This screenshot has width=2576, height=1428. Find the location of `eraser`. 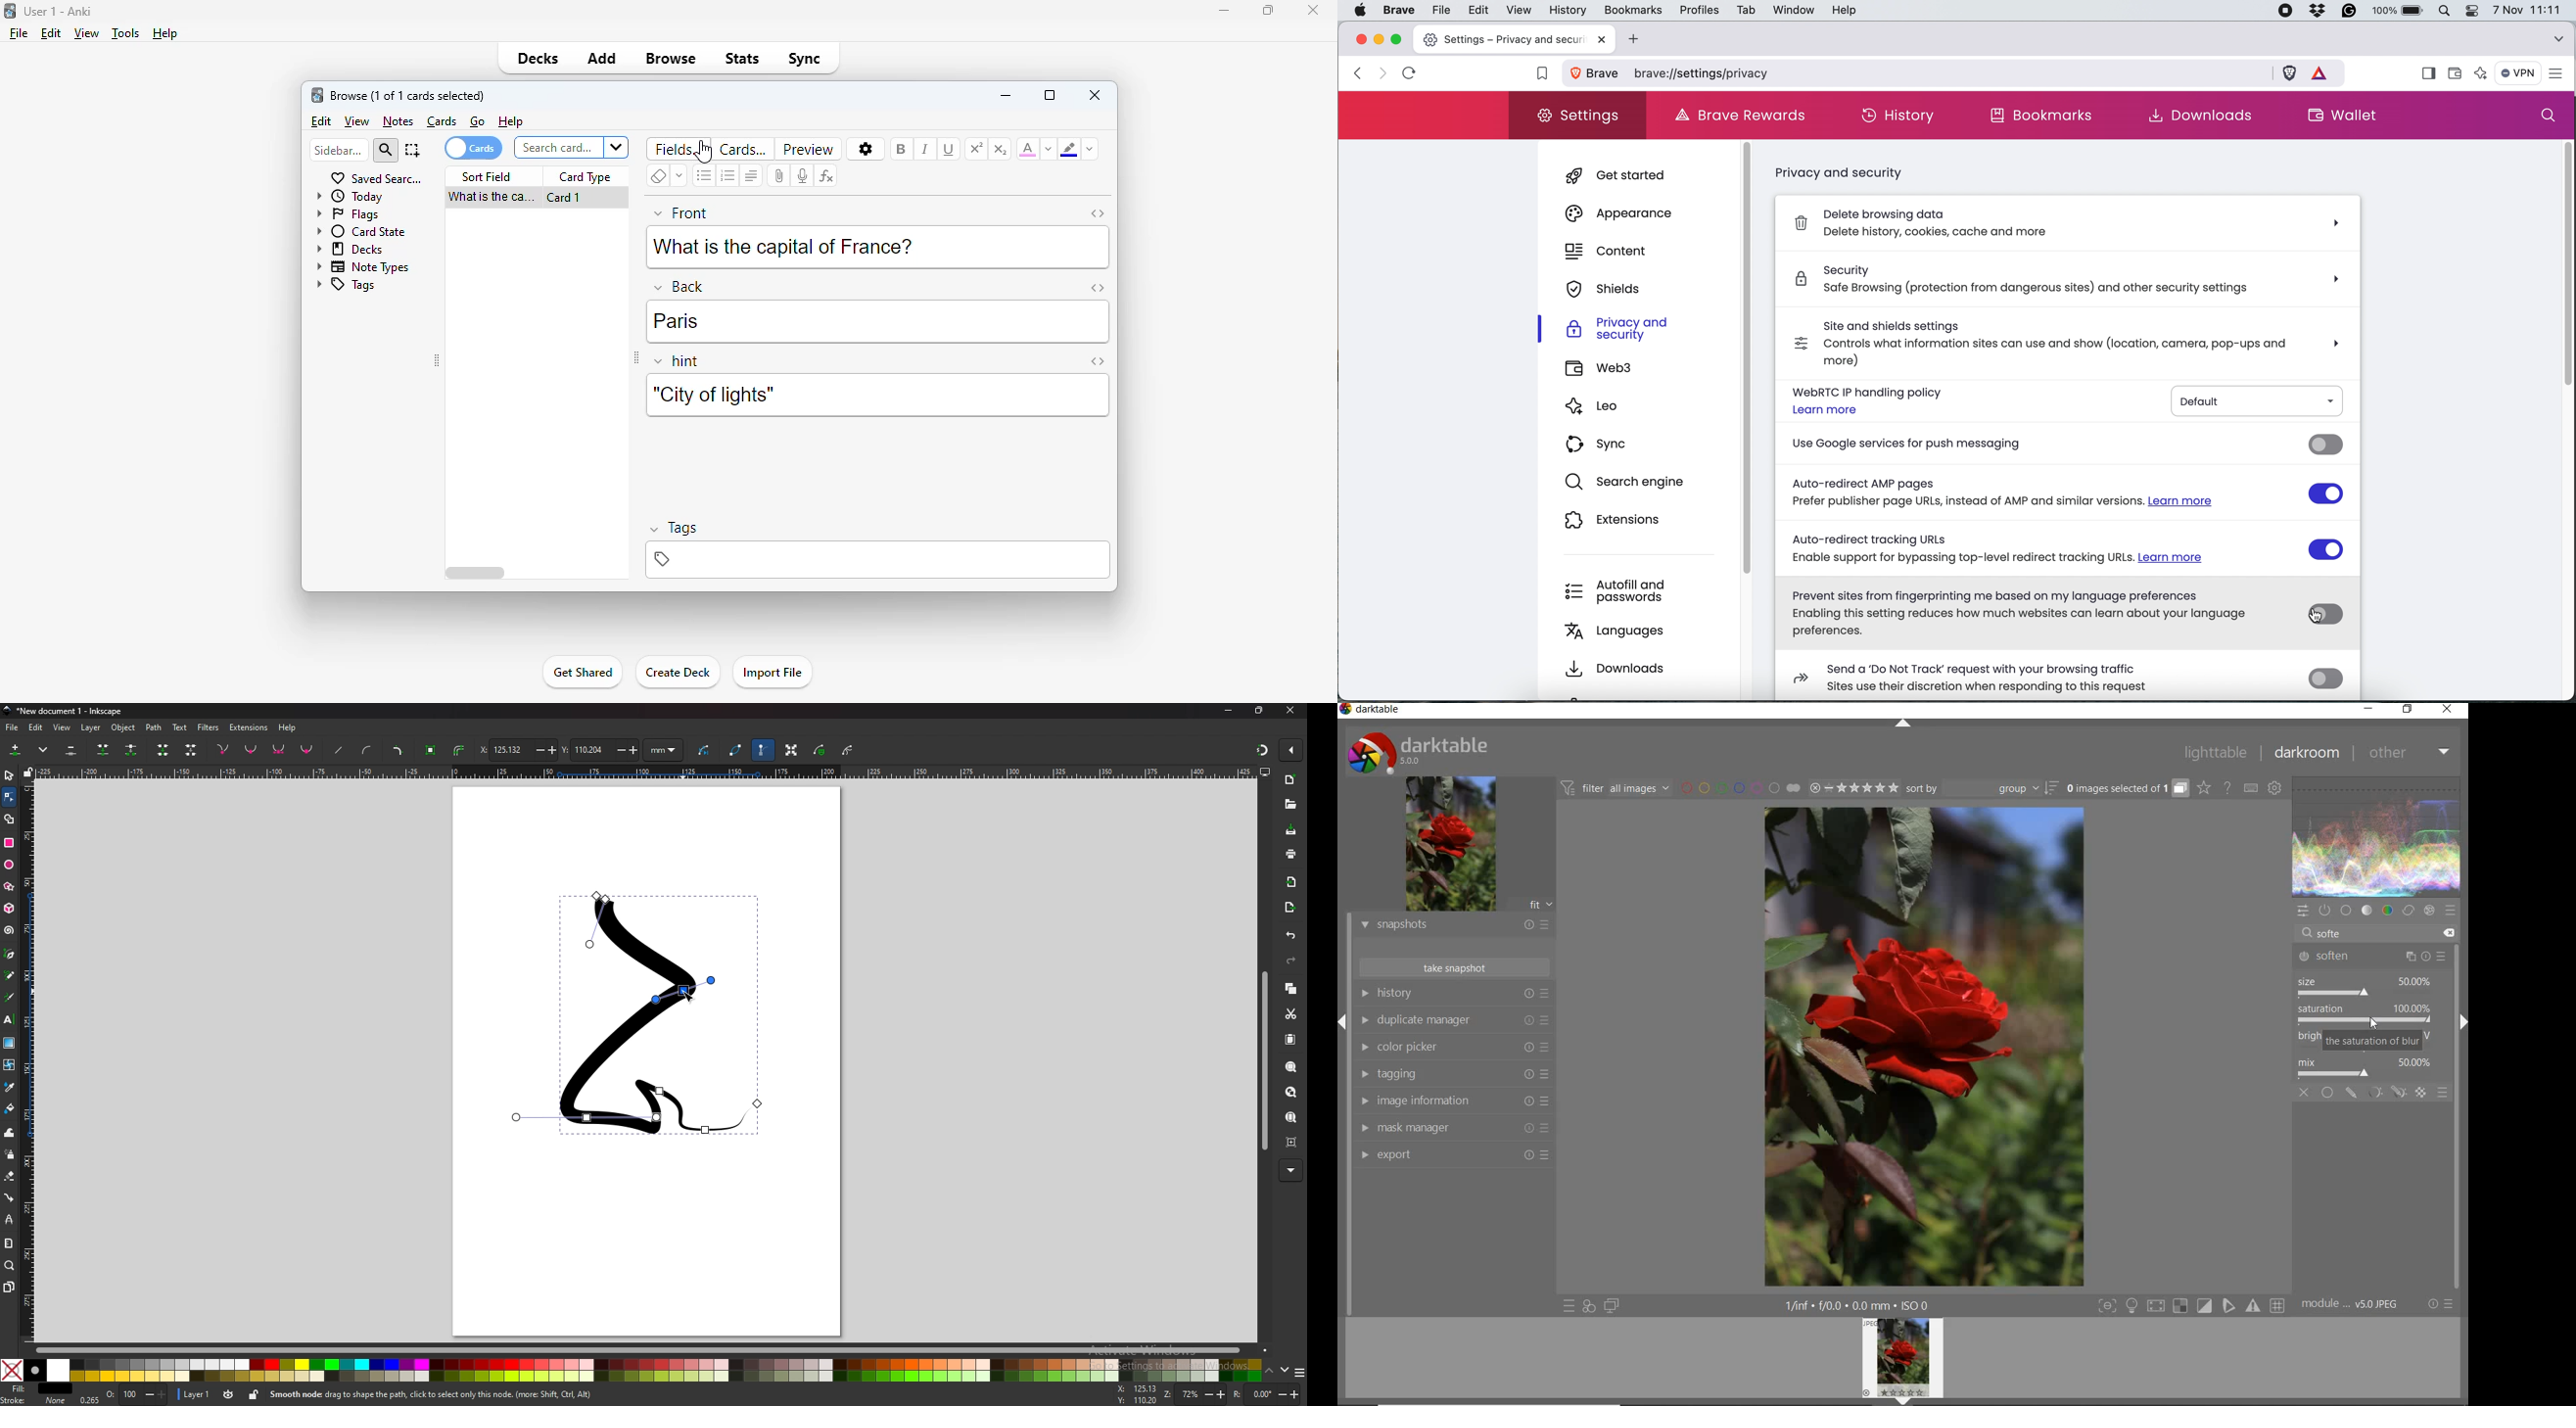

eraser is located at coordinates (10, 1175).